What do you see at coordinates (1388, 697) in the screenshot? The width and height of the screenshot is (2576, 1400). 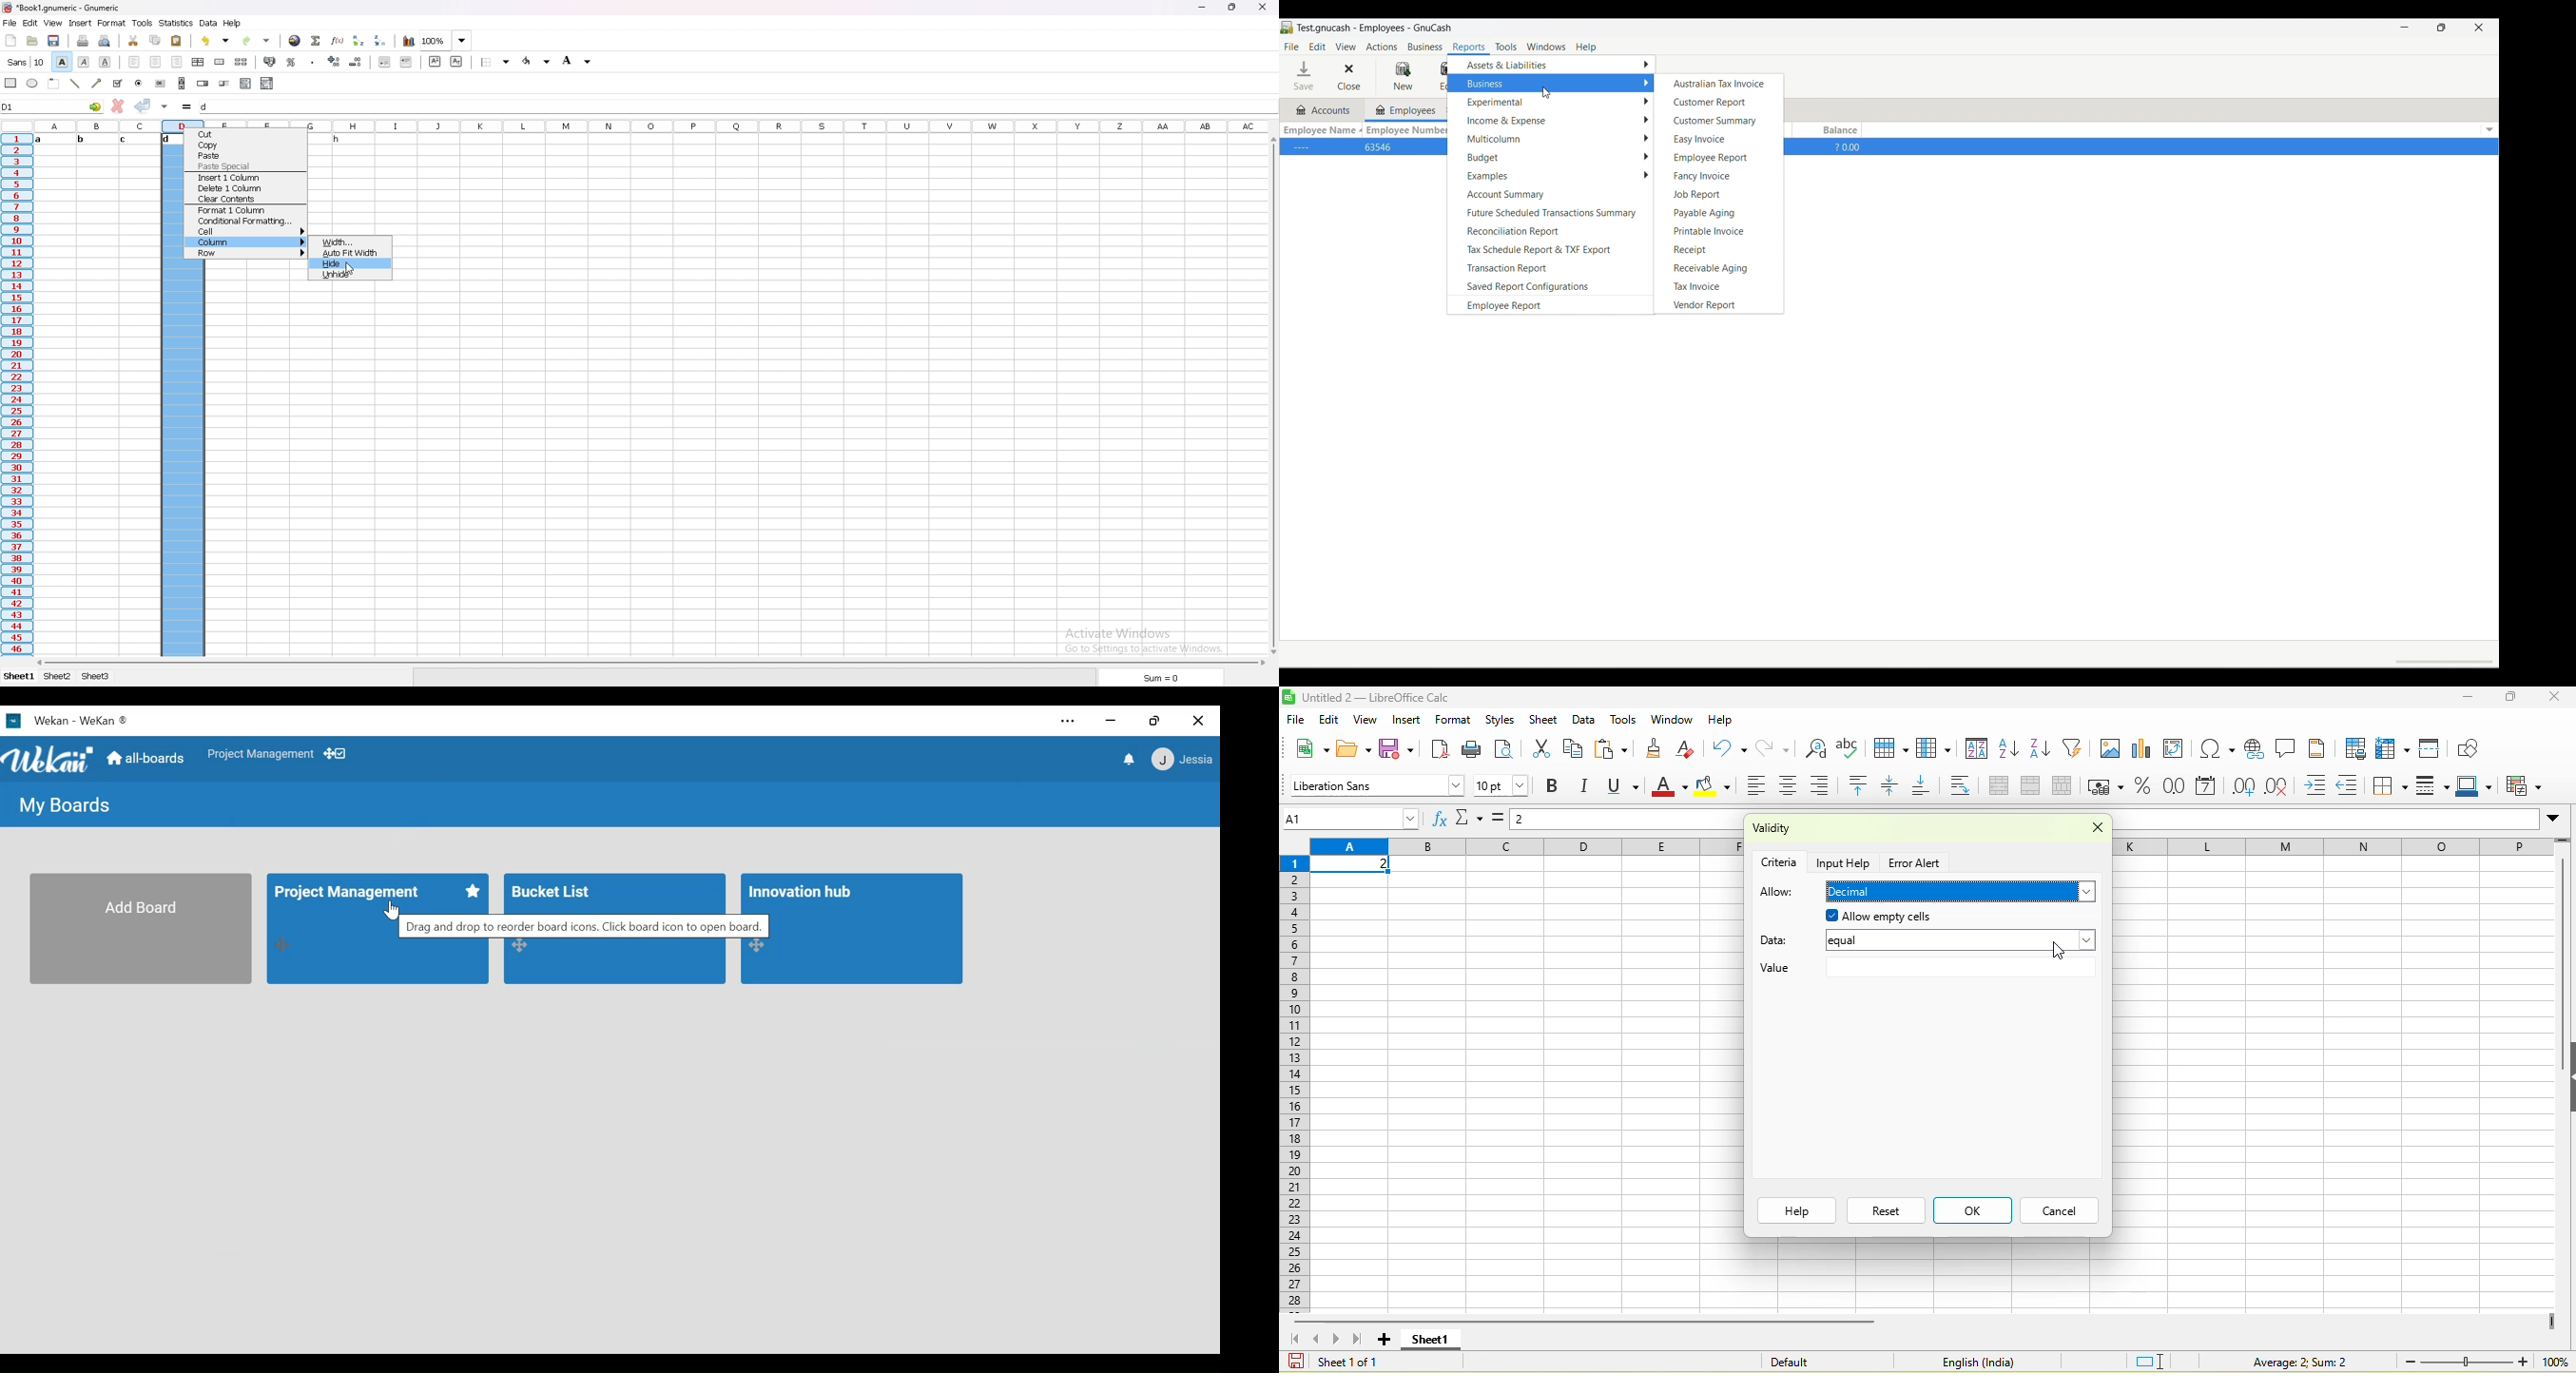 I see `untiteld2- libreoffice calc` at bounding box center [1388, 697].